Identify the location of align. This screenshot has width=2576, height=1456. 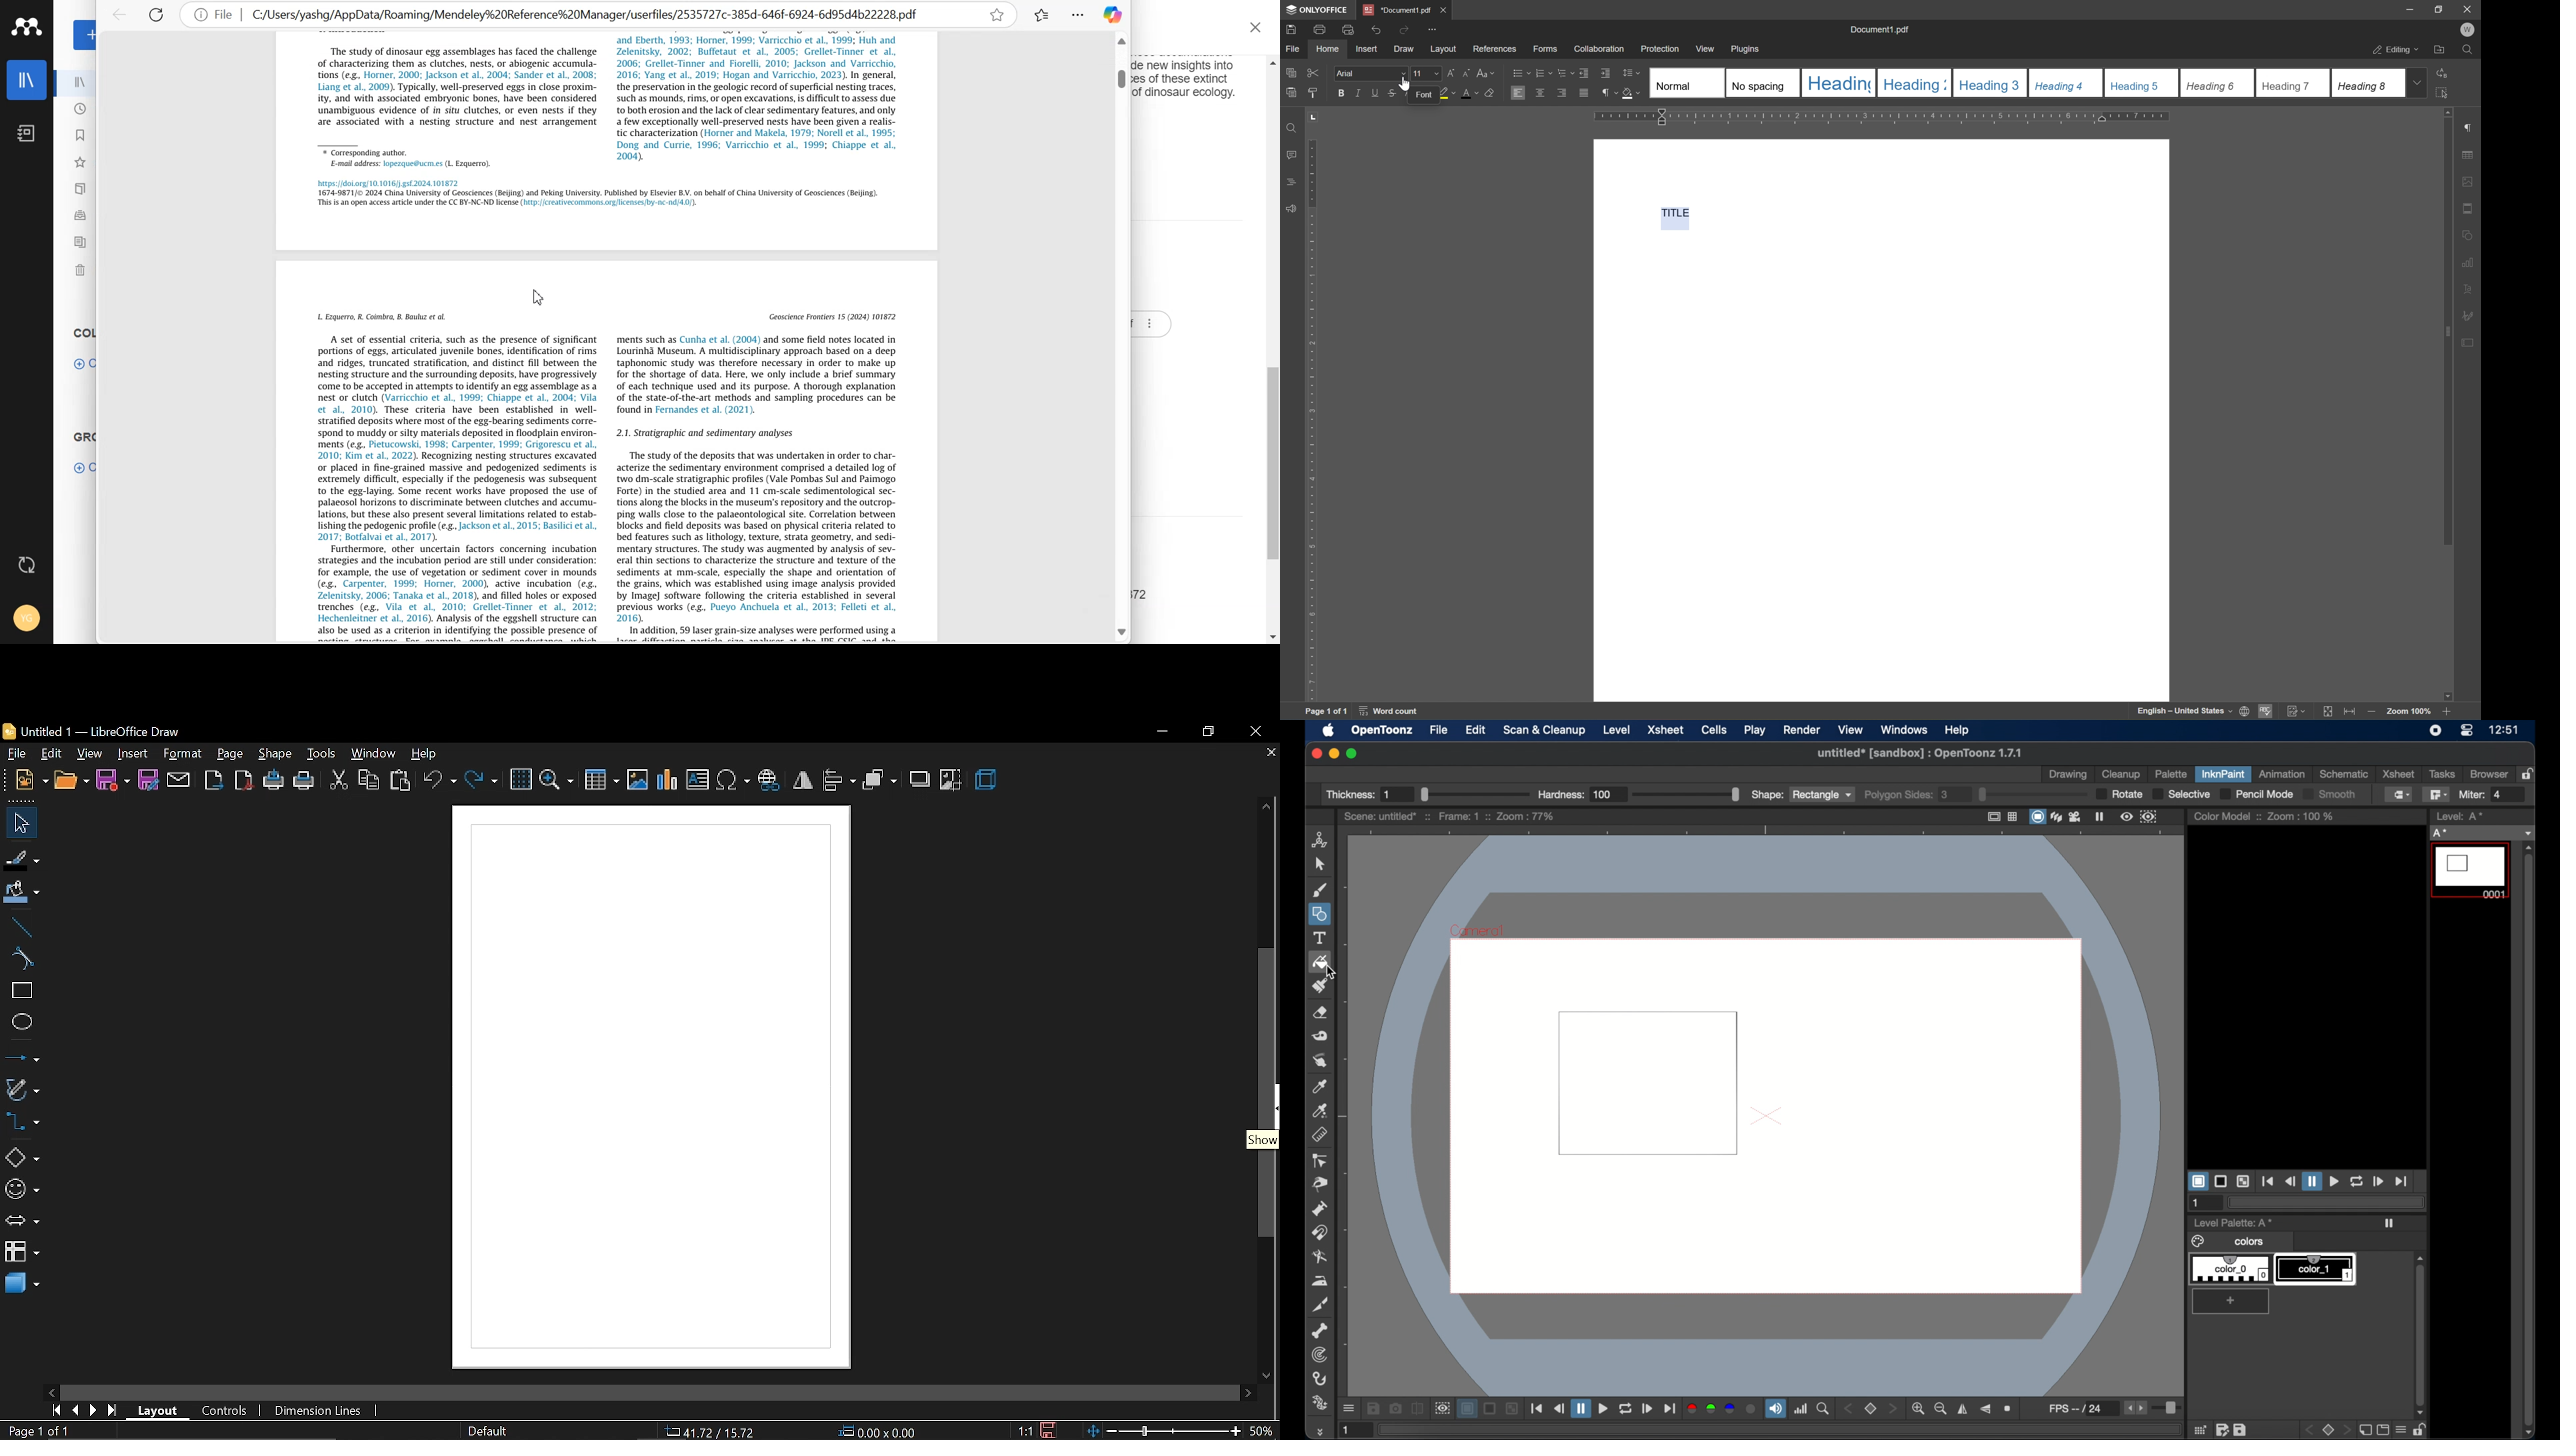
(839, 781).